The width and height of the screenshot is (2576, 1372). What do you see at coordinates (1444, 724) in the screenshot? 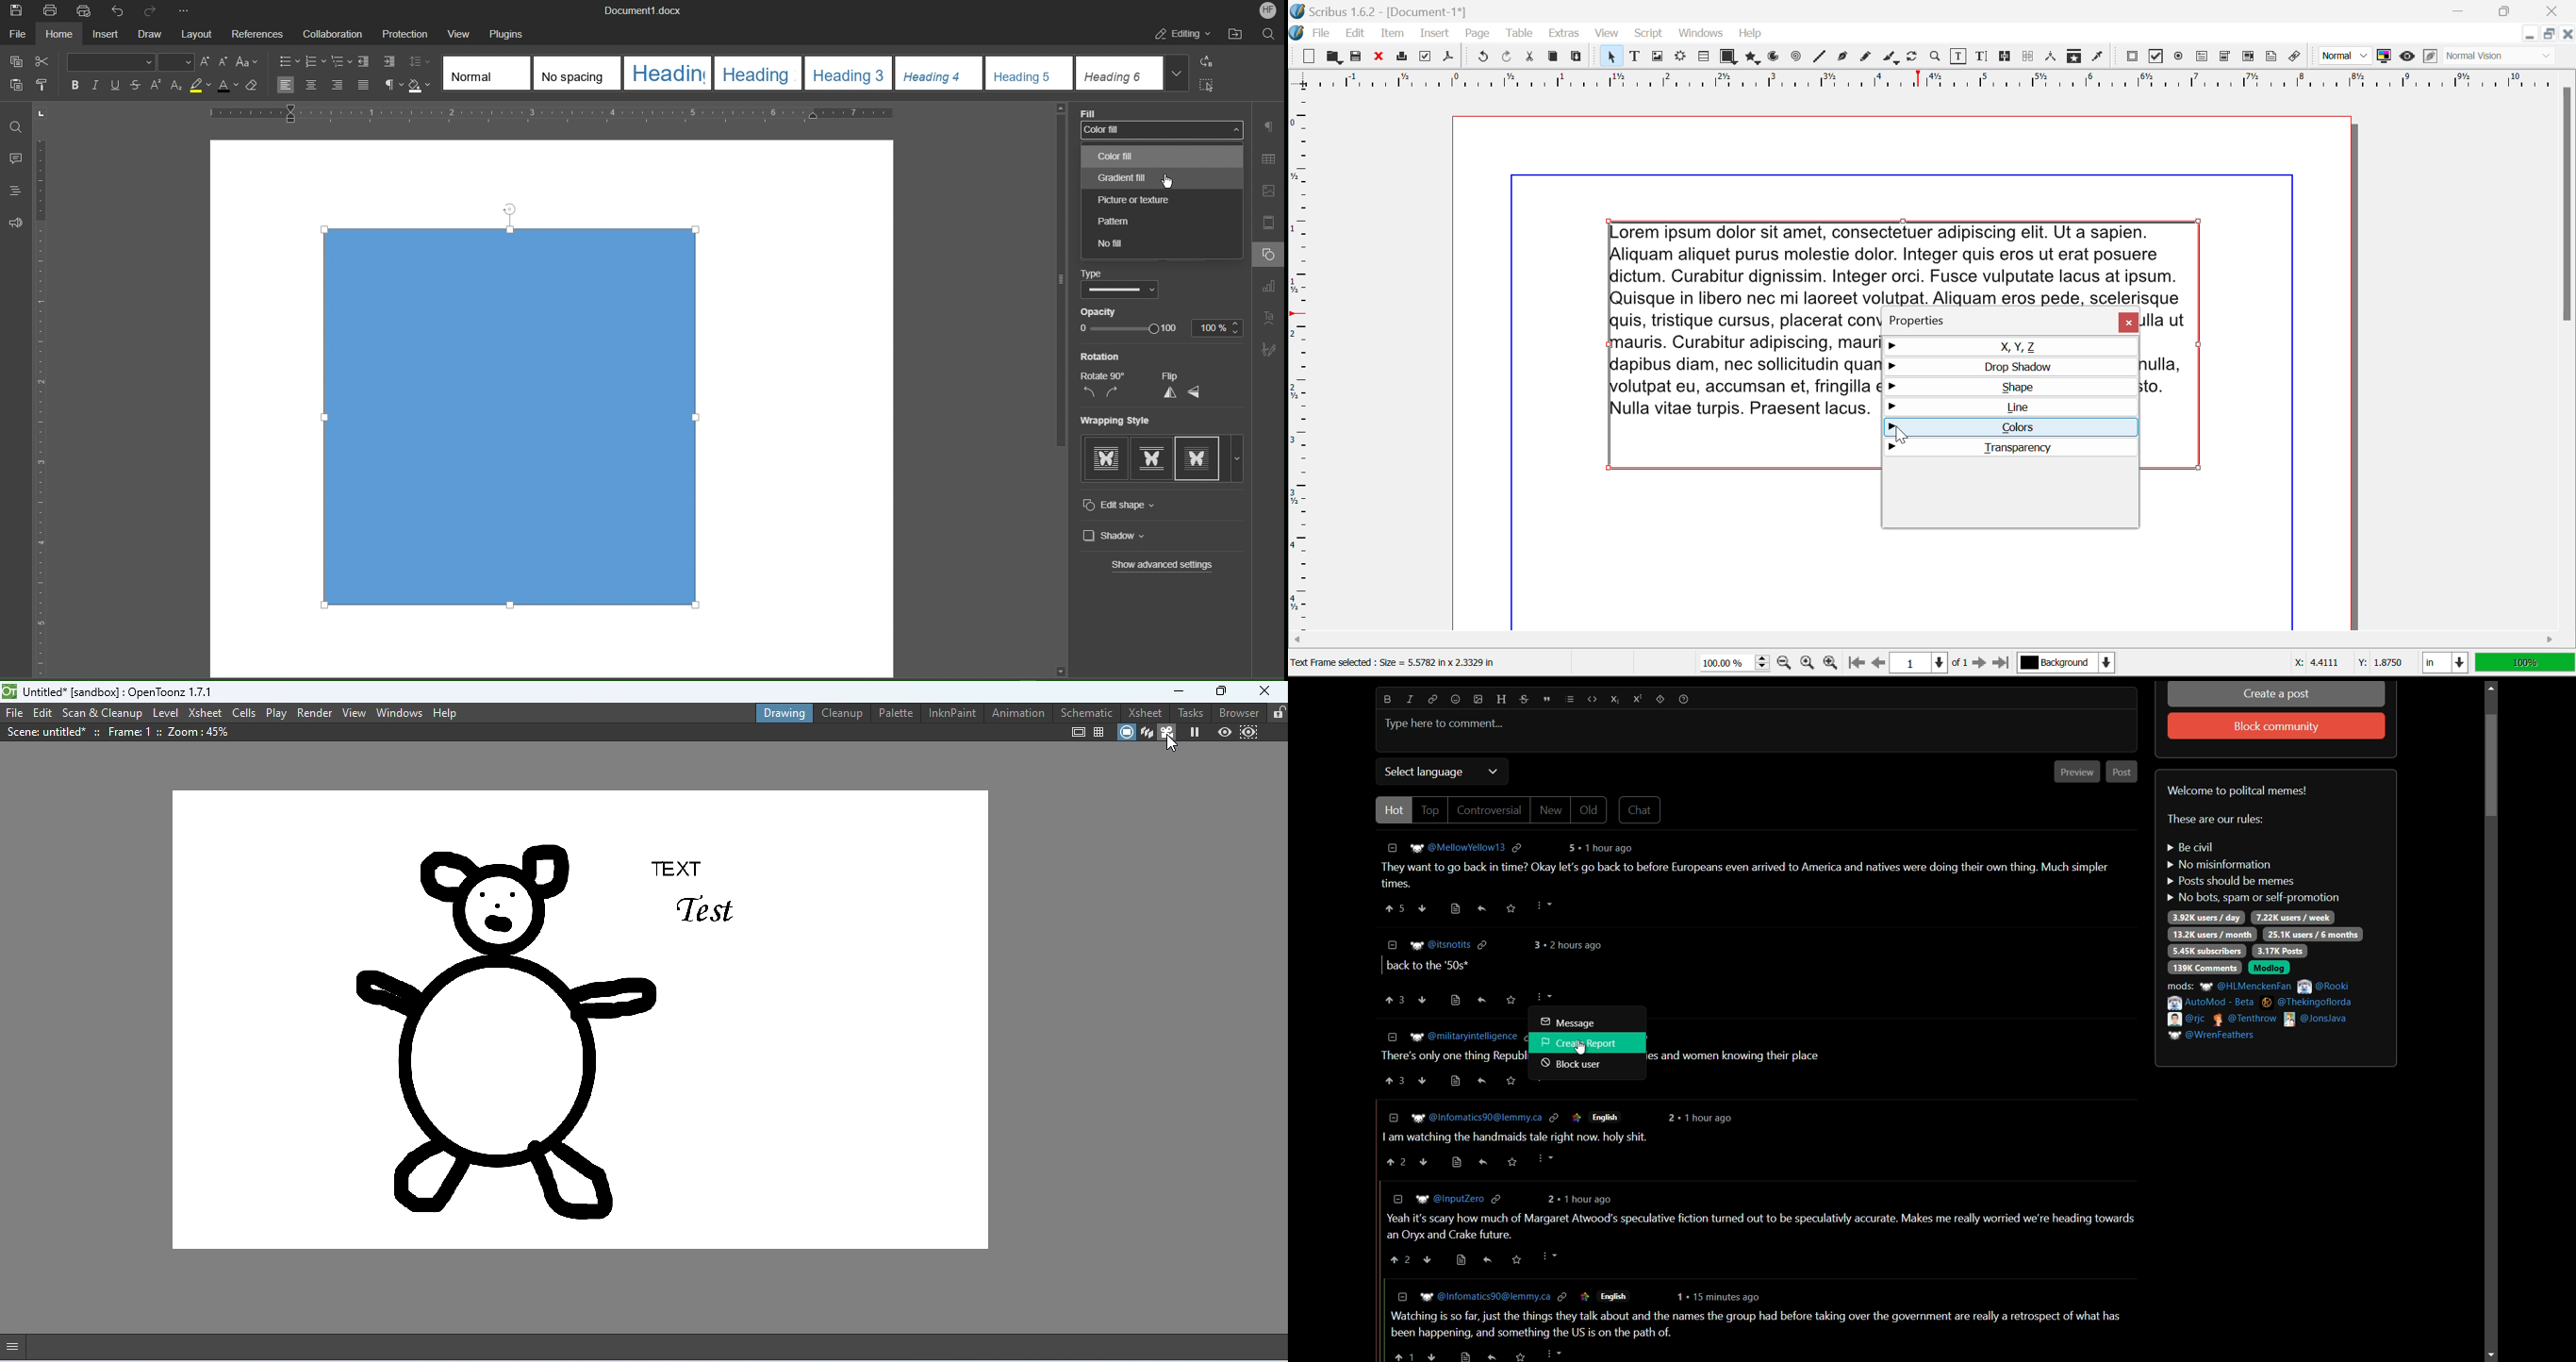
I see `type here to comment` at bounding box center [1444, 724].